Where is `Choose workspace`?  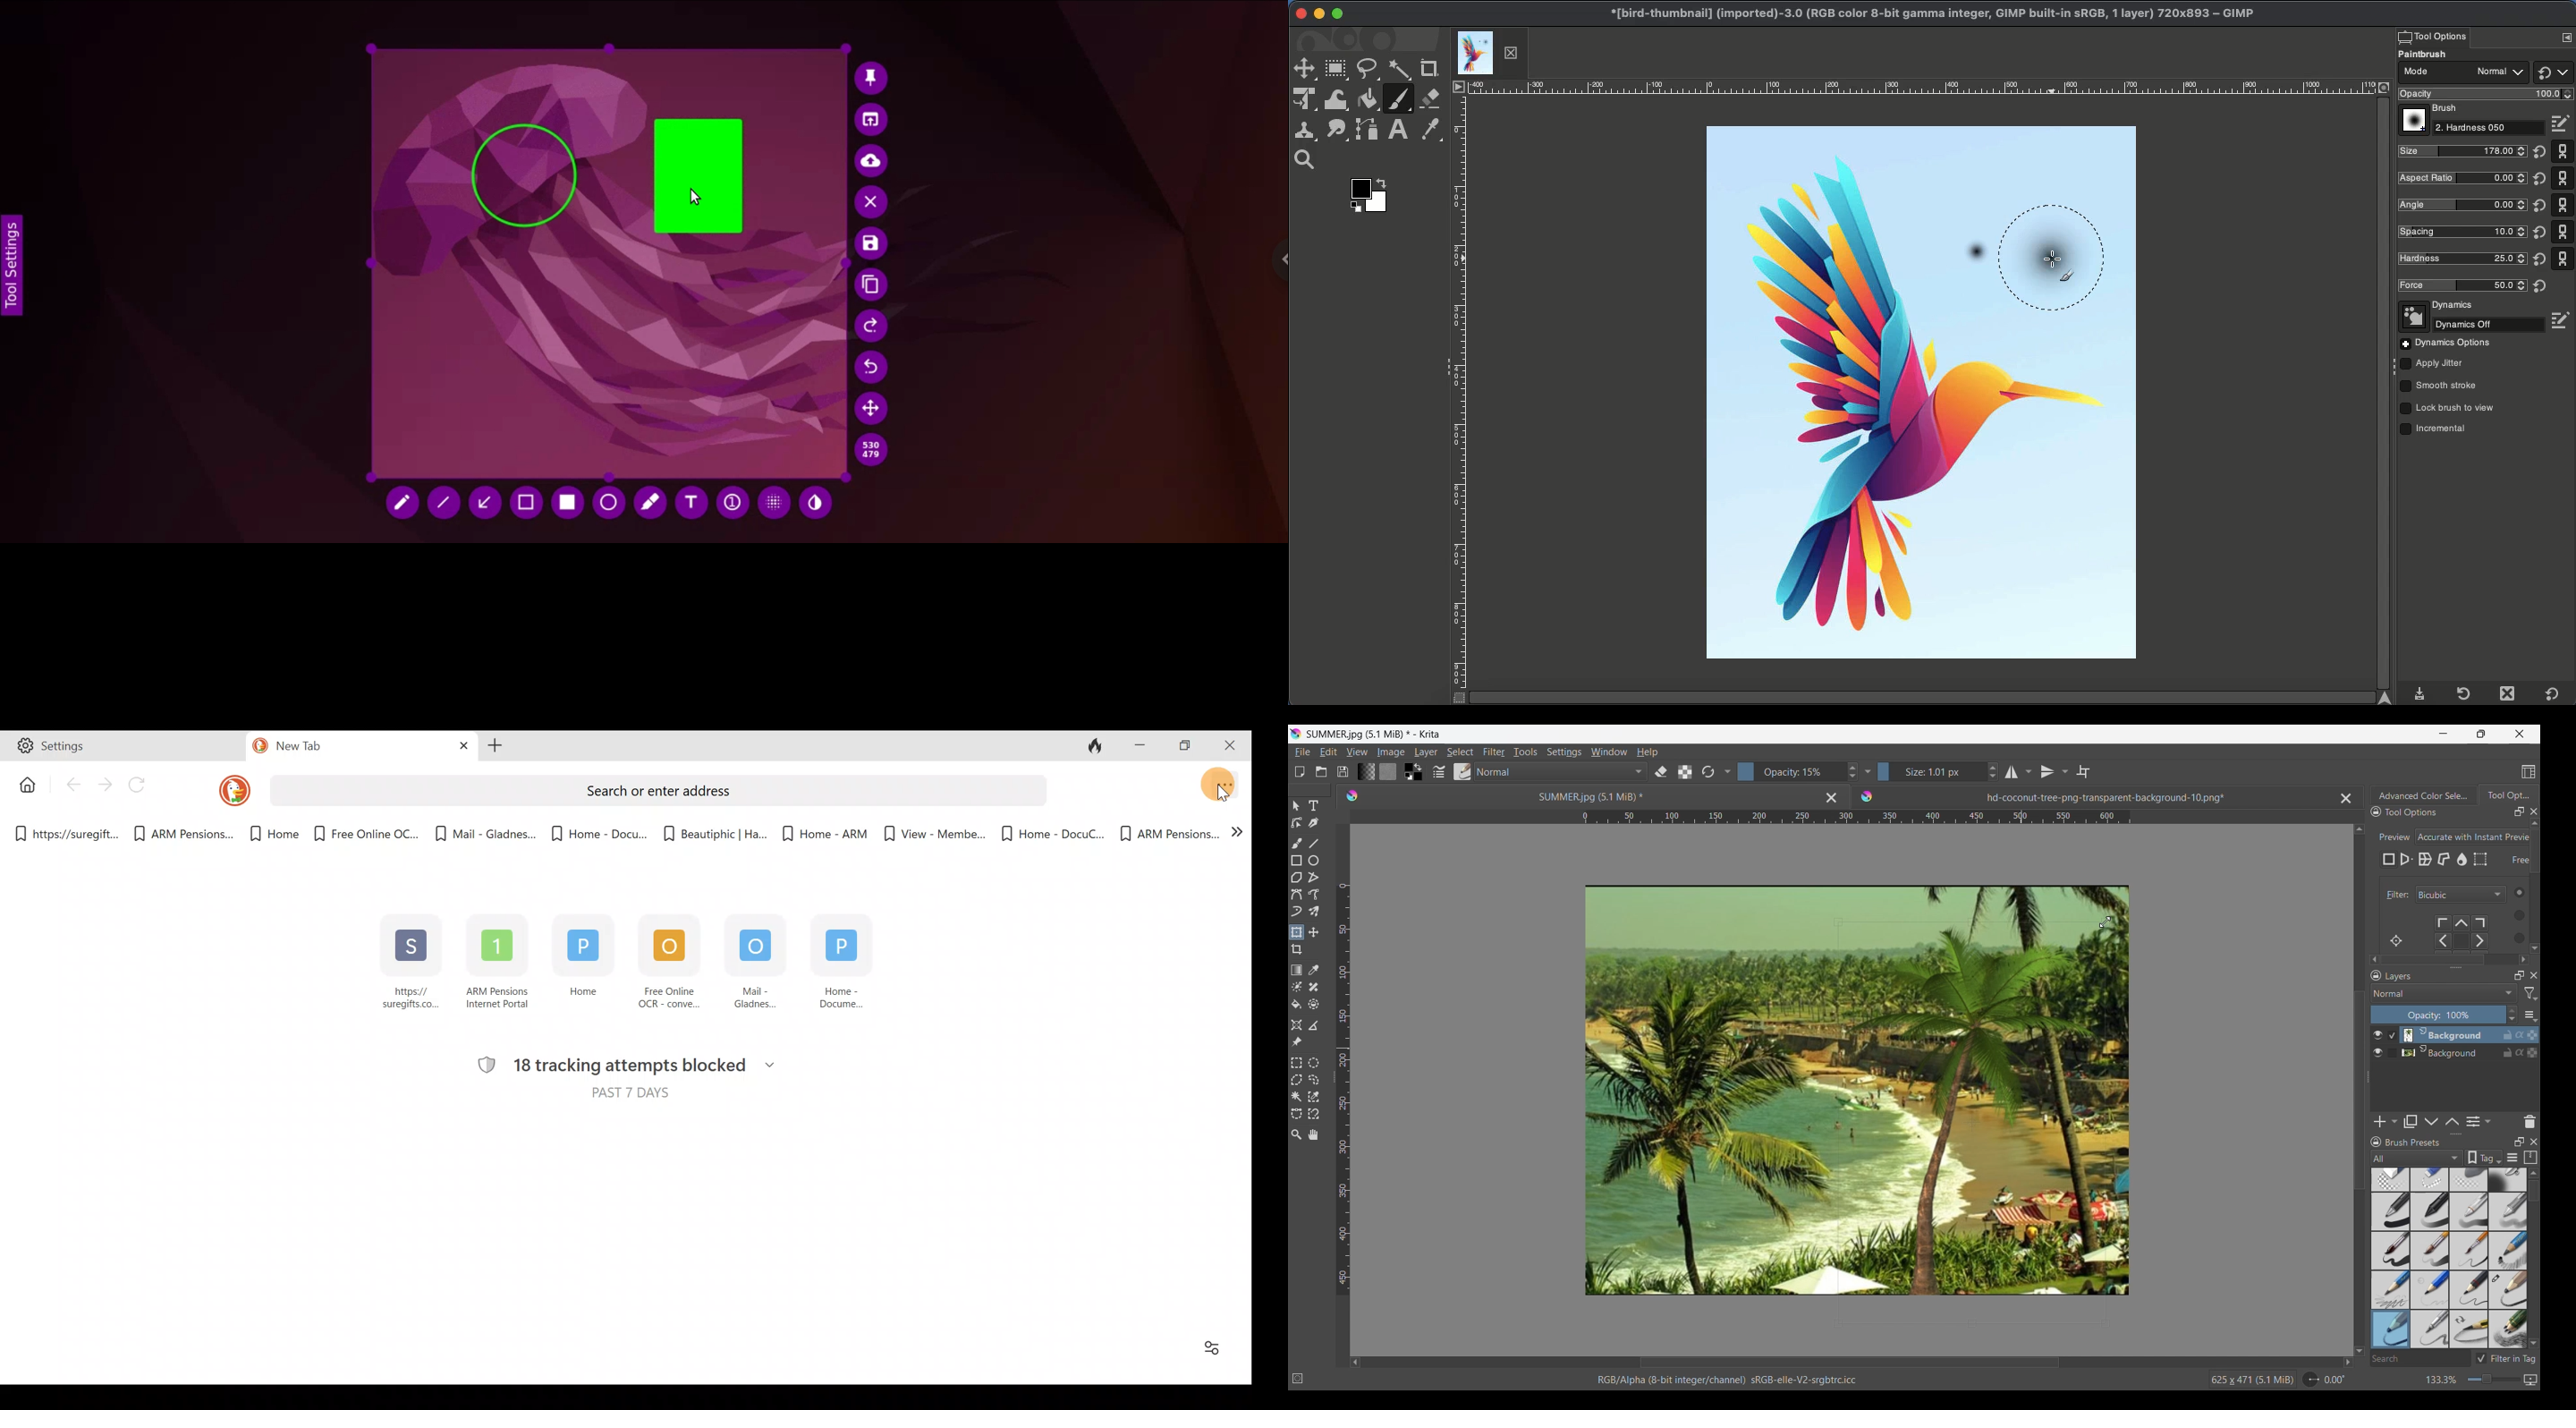
Choose workspace is located at coordinates (2529, 772).